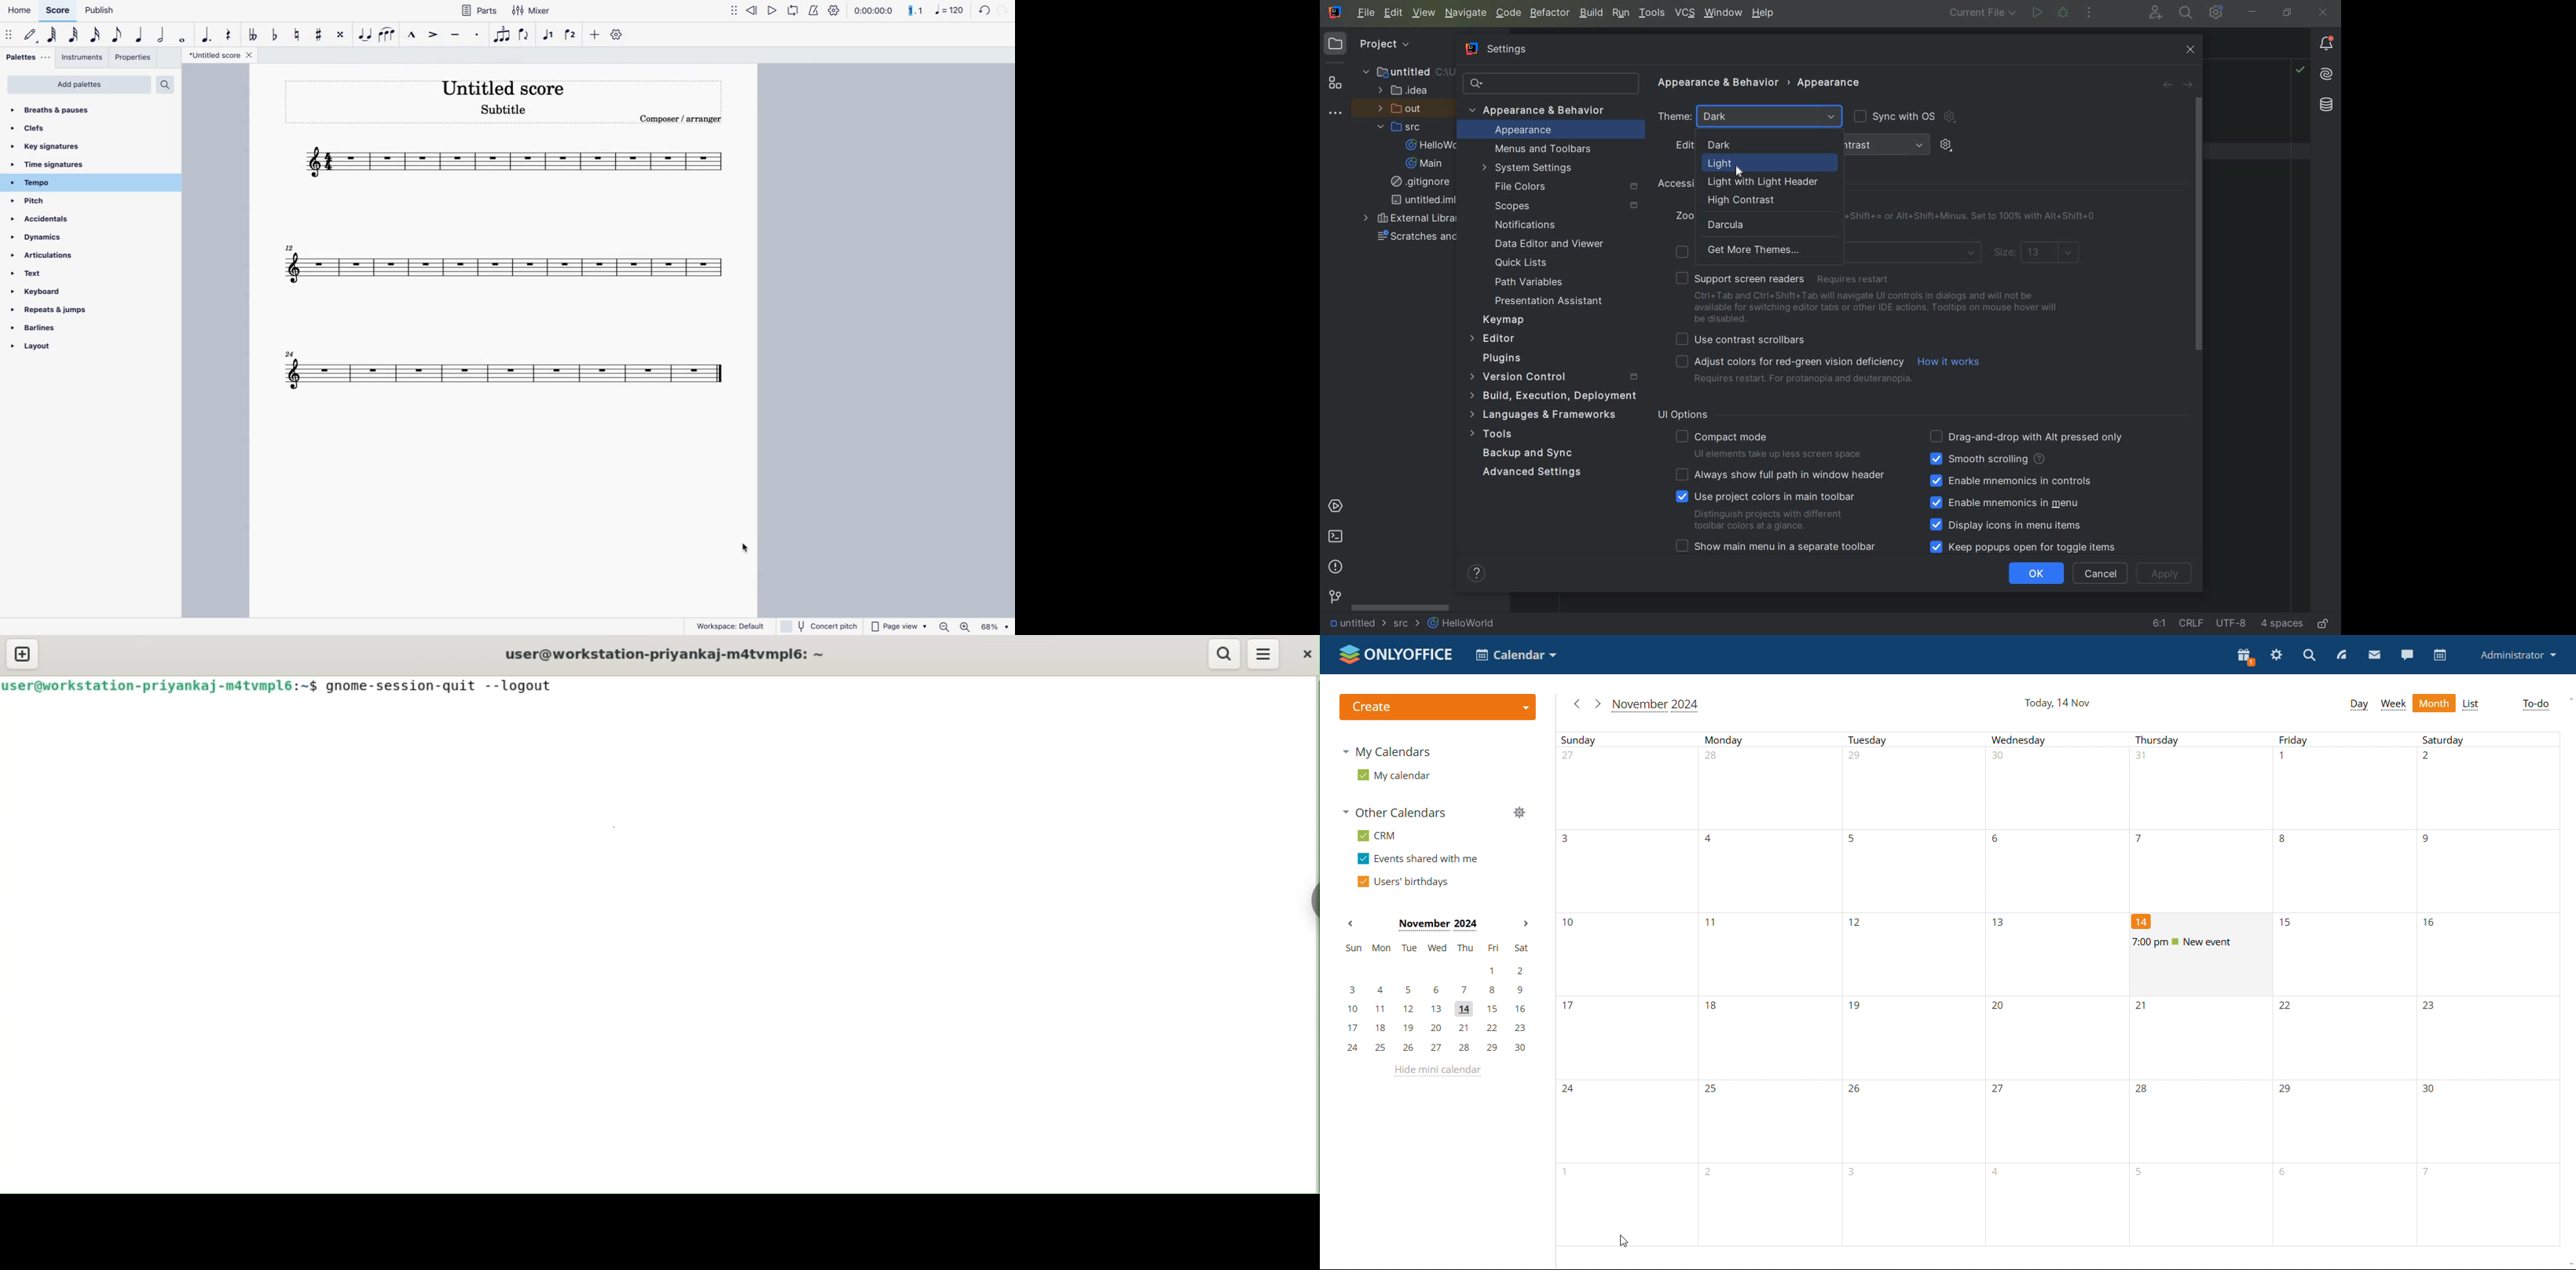 Image resolution: width=2576 pixels, height=1288 pixels. I want to click on new score, so click(510, 160).